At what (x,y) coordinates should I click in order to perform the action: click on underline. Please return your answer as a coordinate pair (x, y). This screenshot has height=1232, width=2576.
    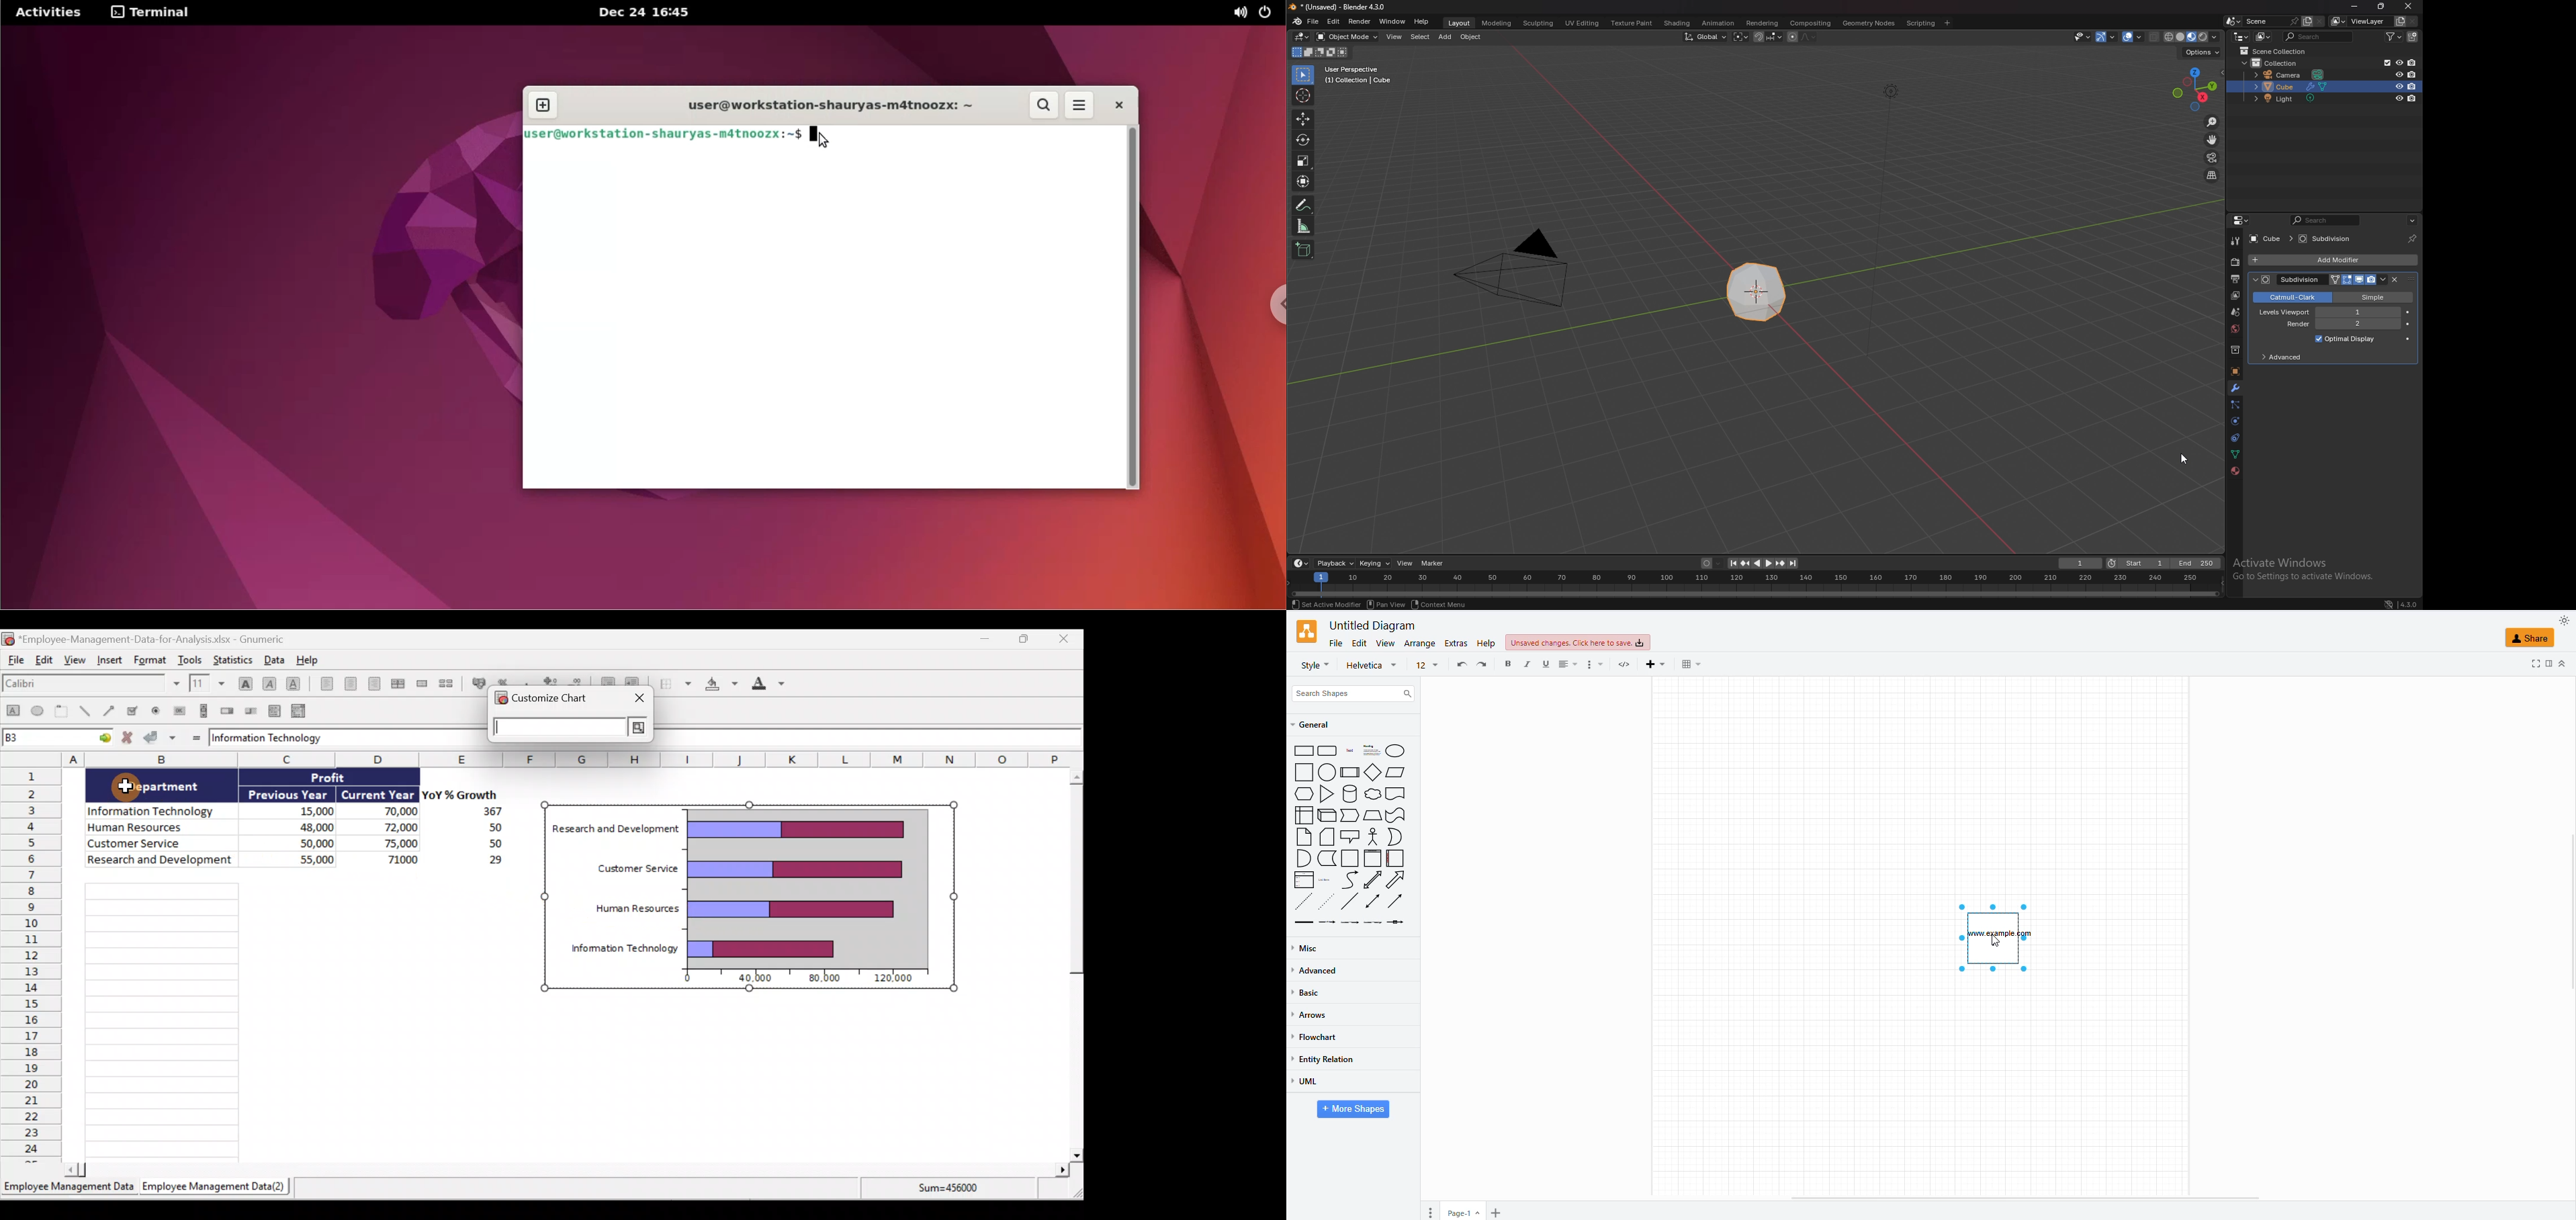
    Looking at the image, I should click on (1546, 664).